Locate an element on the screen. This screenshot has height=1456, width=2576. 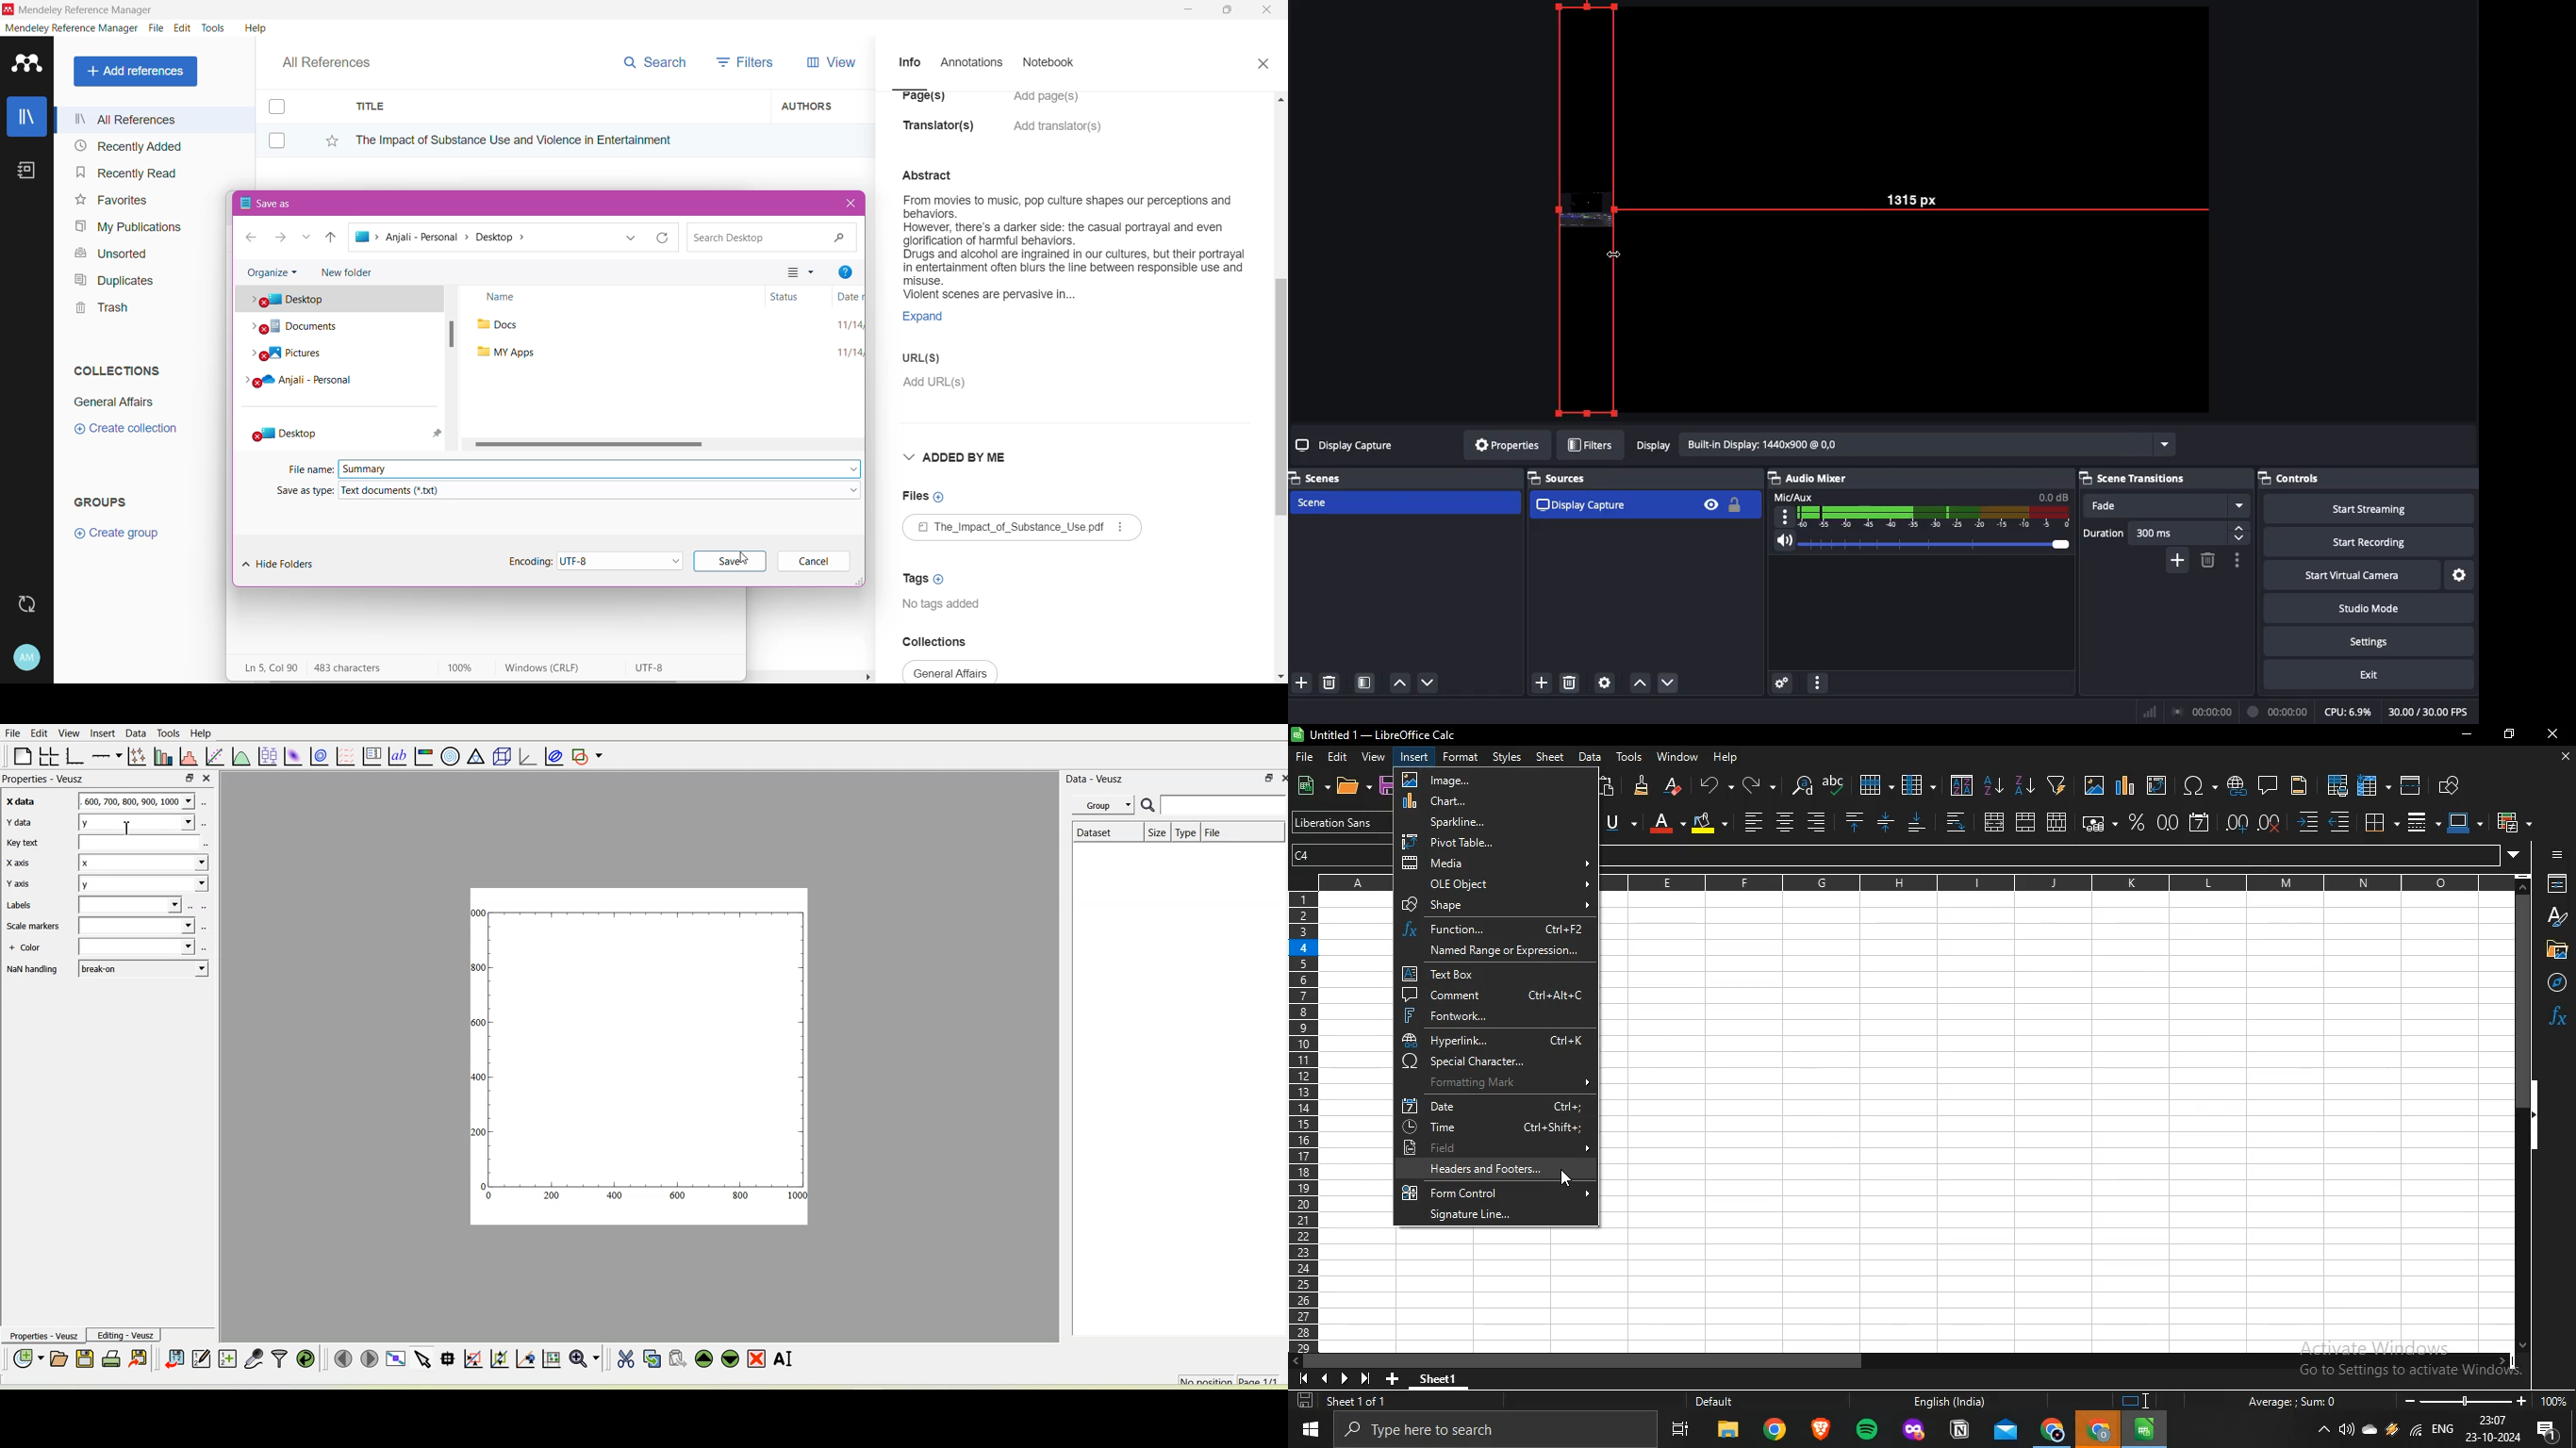
CPU is located at coordinates (2348, 712).